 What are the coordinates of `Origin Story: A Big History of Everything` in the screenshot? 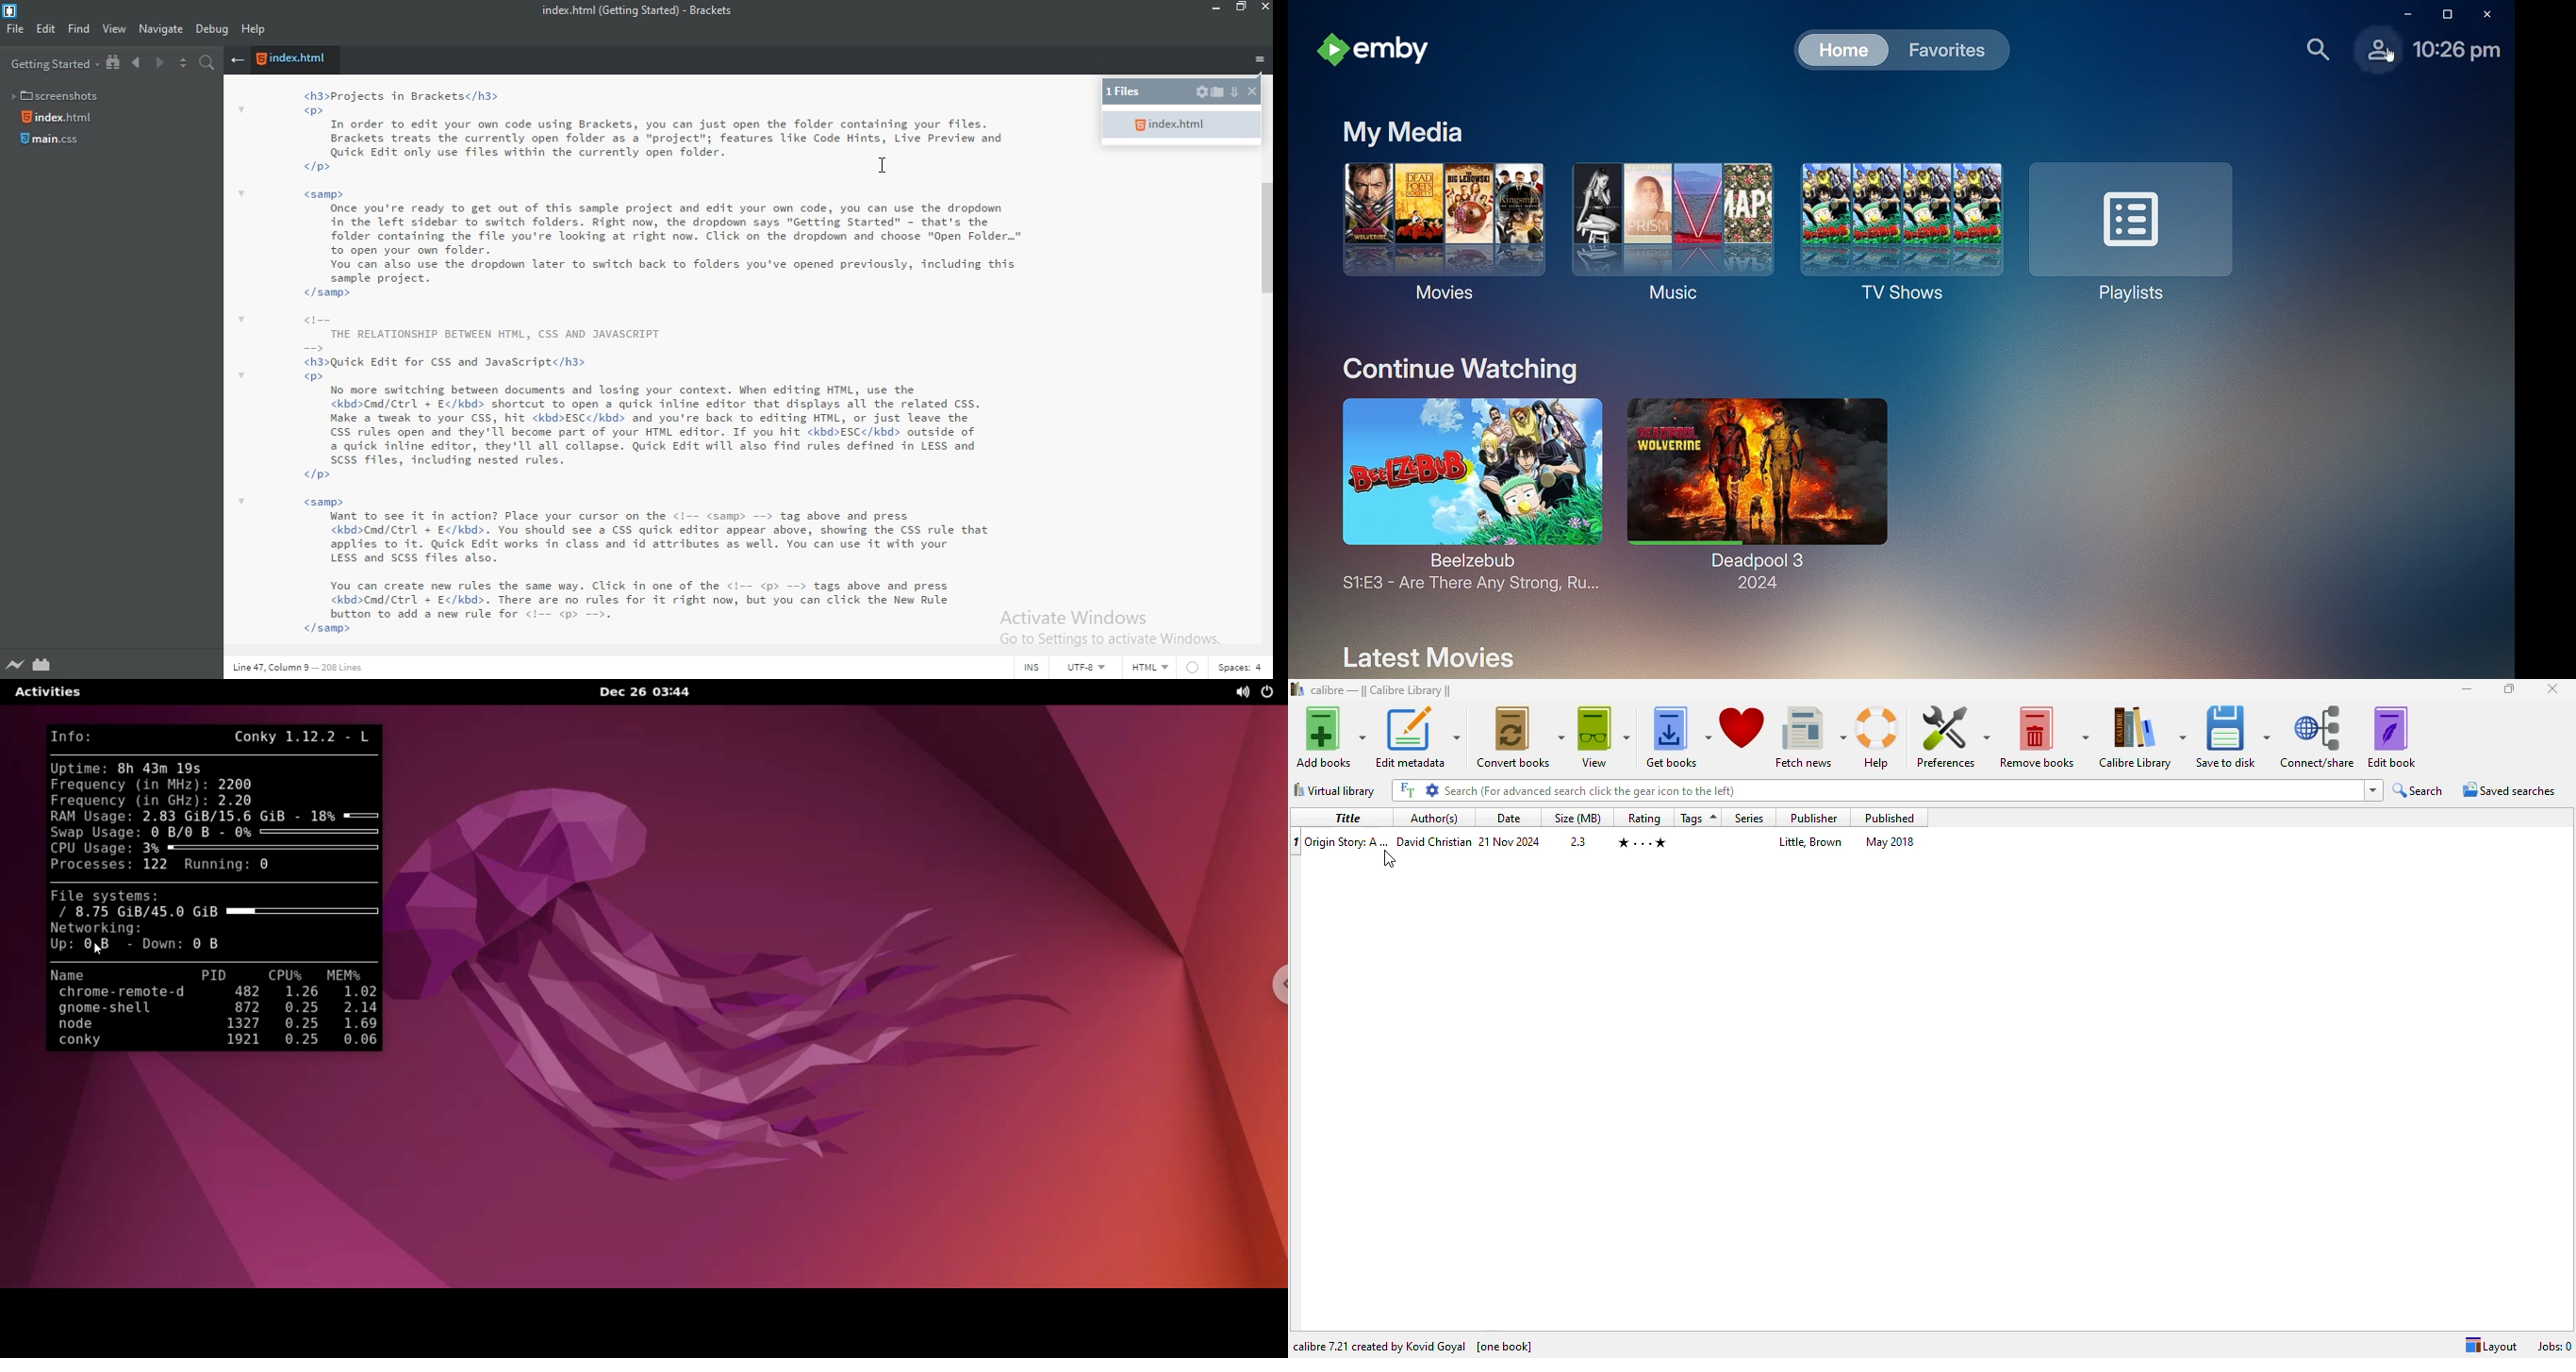 It's located at (1348, 842).